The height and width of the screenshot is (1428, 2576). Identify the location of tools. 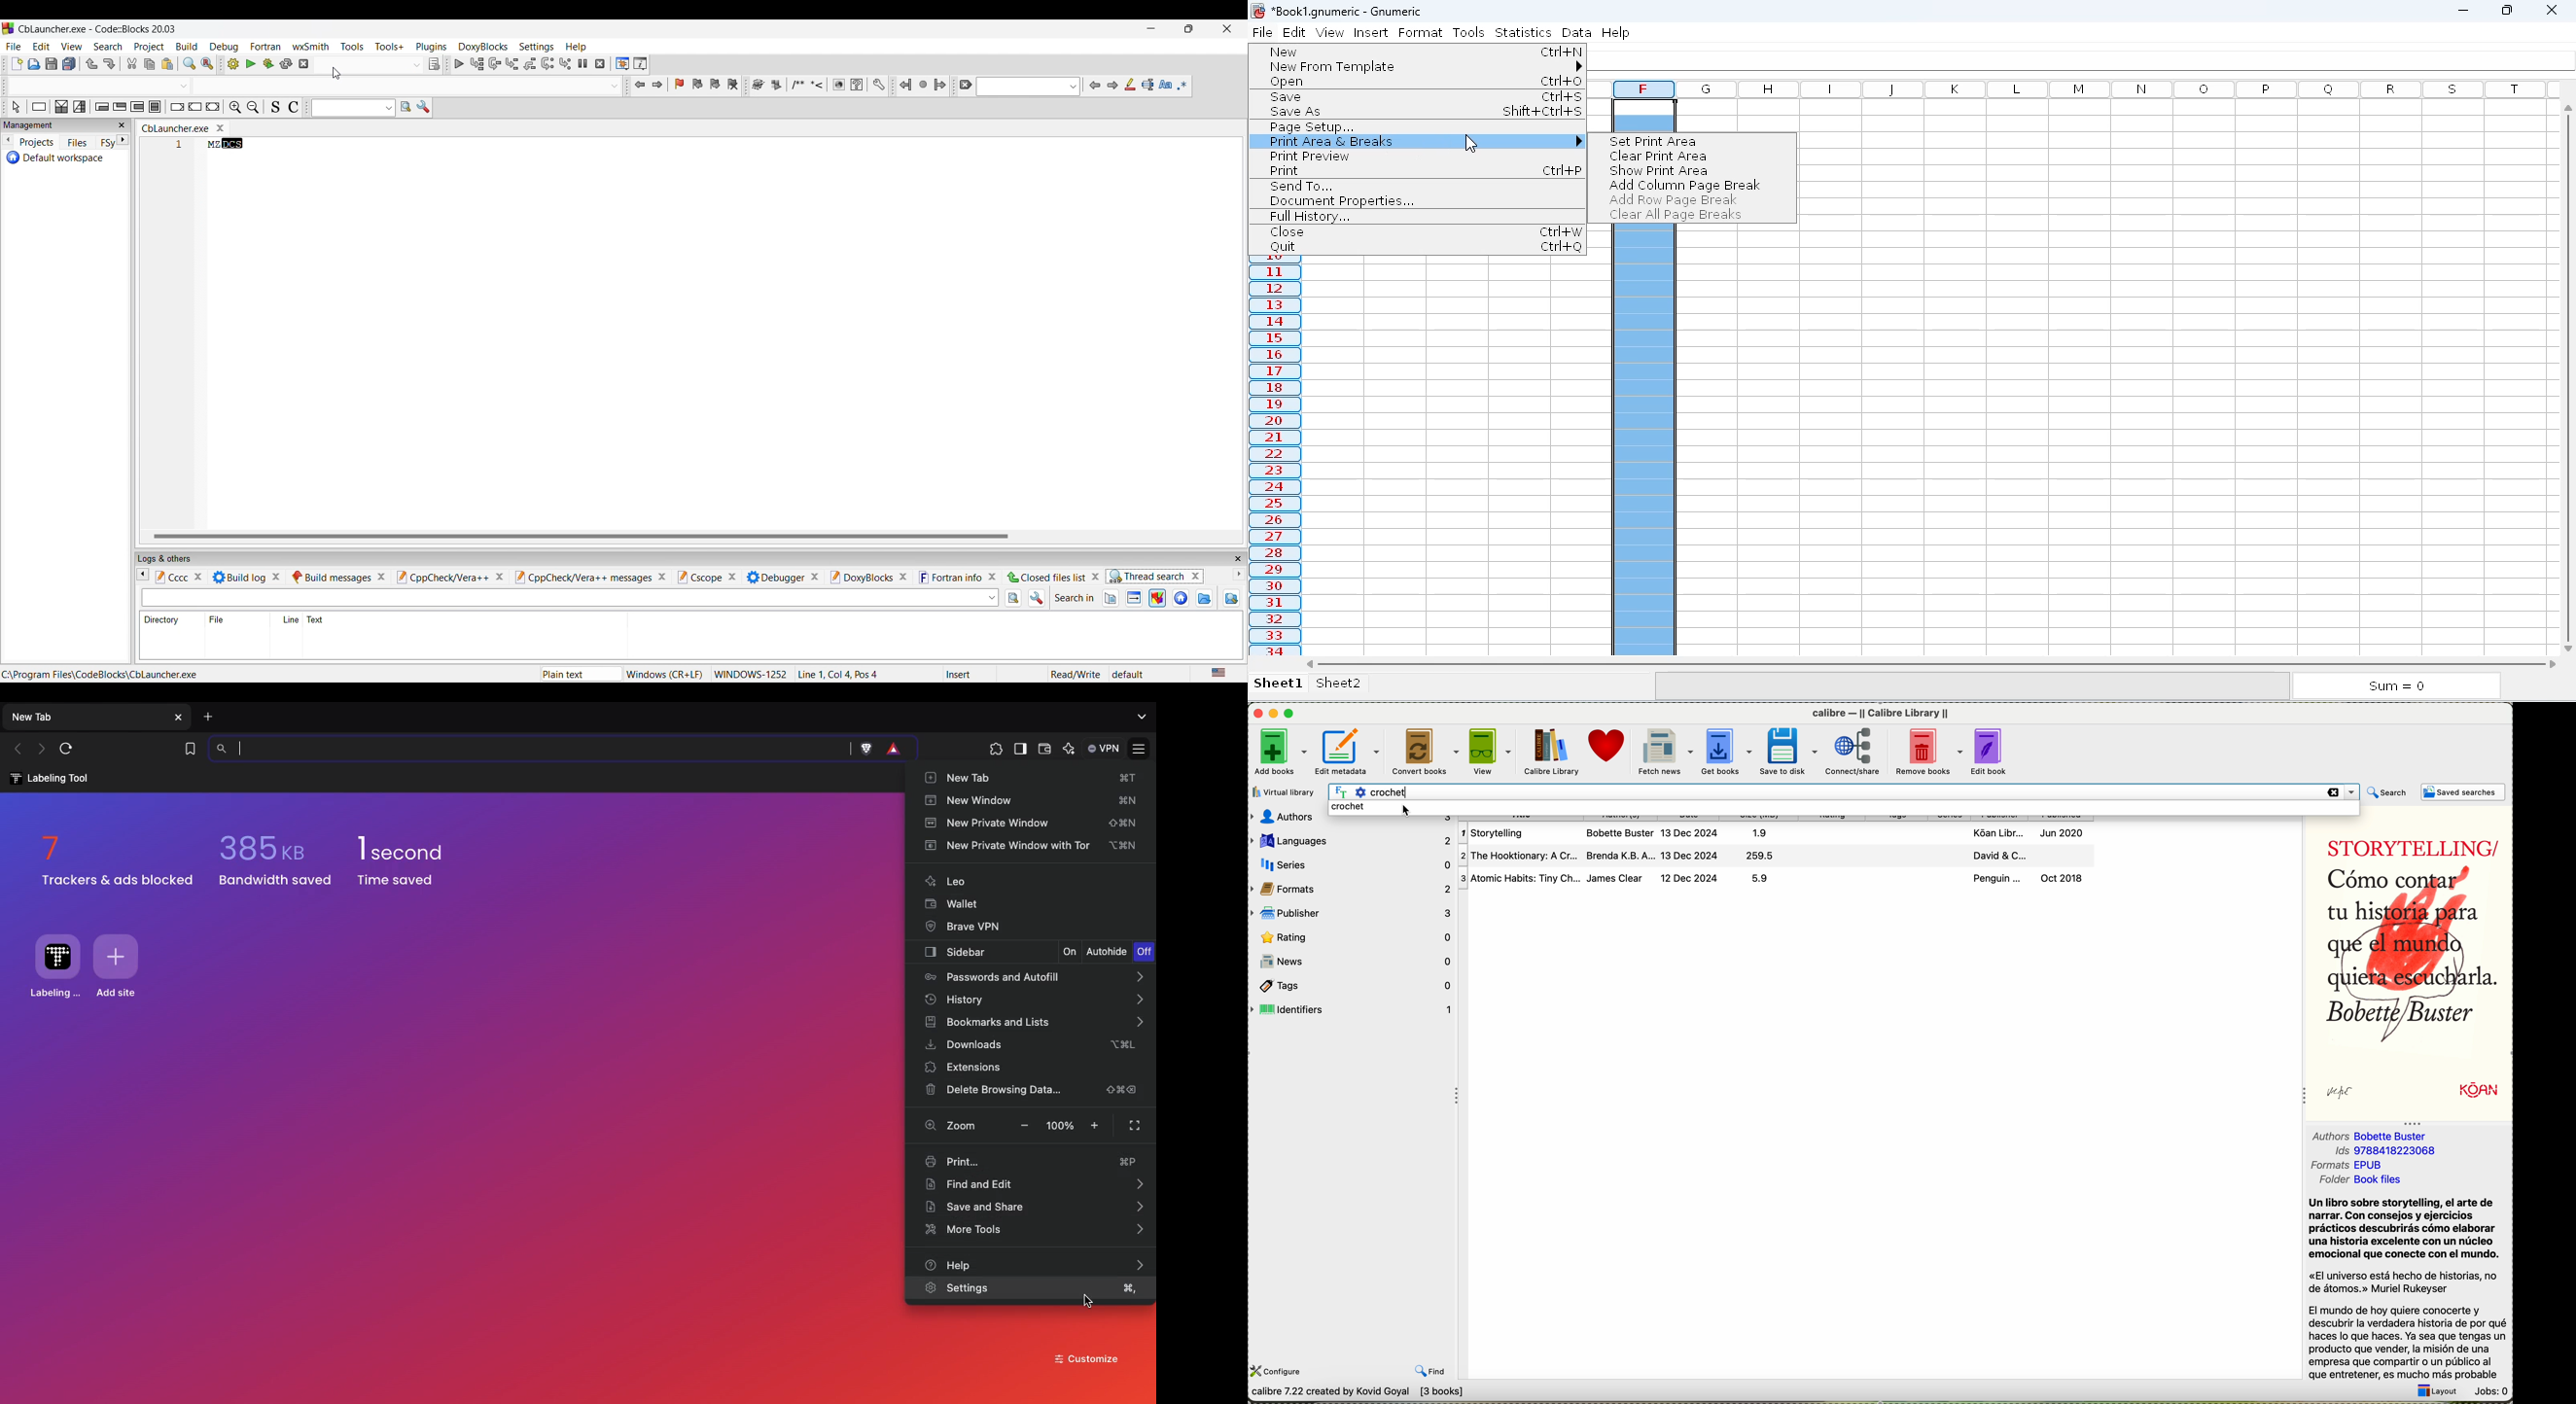
(1468, 31).